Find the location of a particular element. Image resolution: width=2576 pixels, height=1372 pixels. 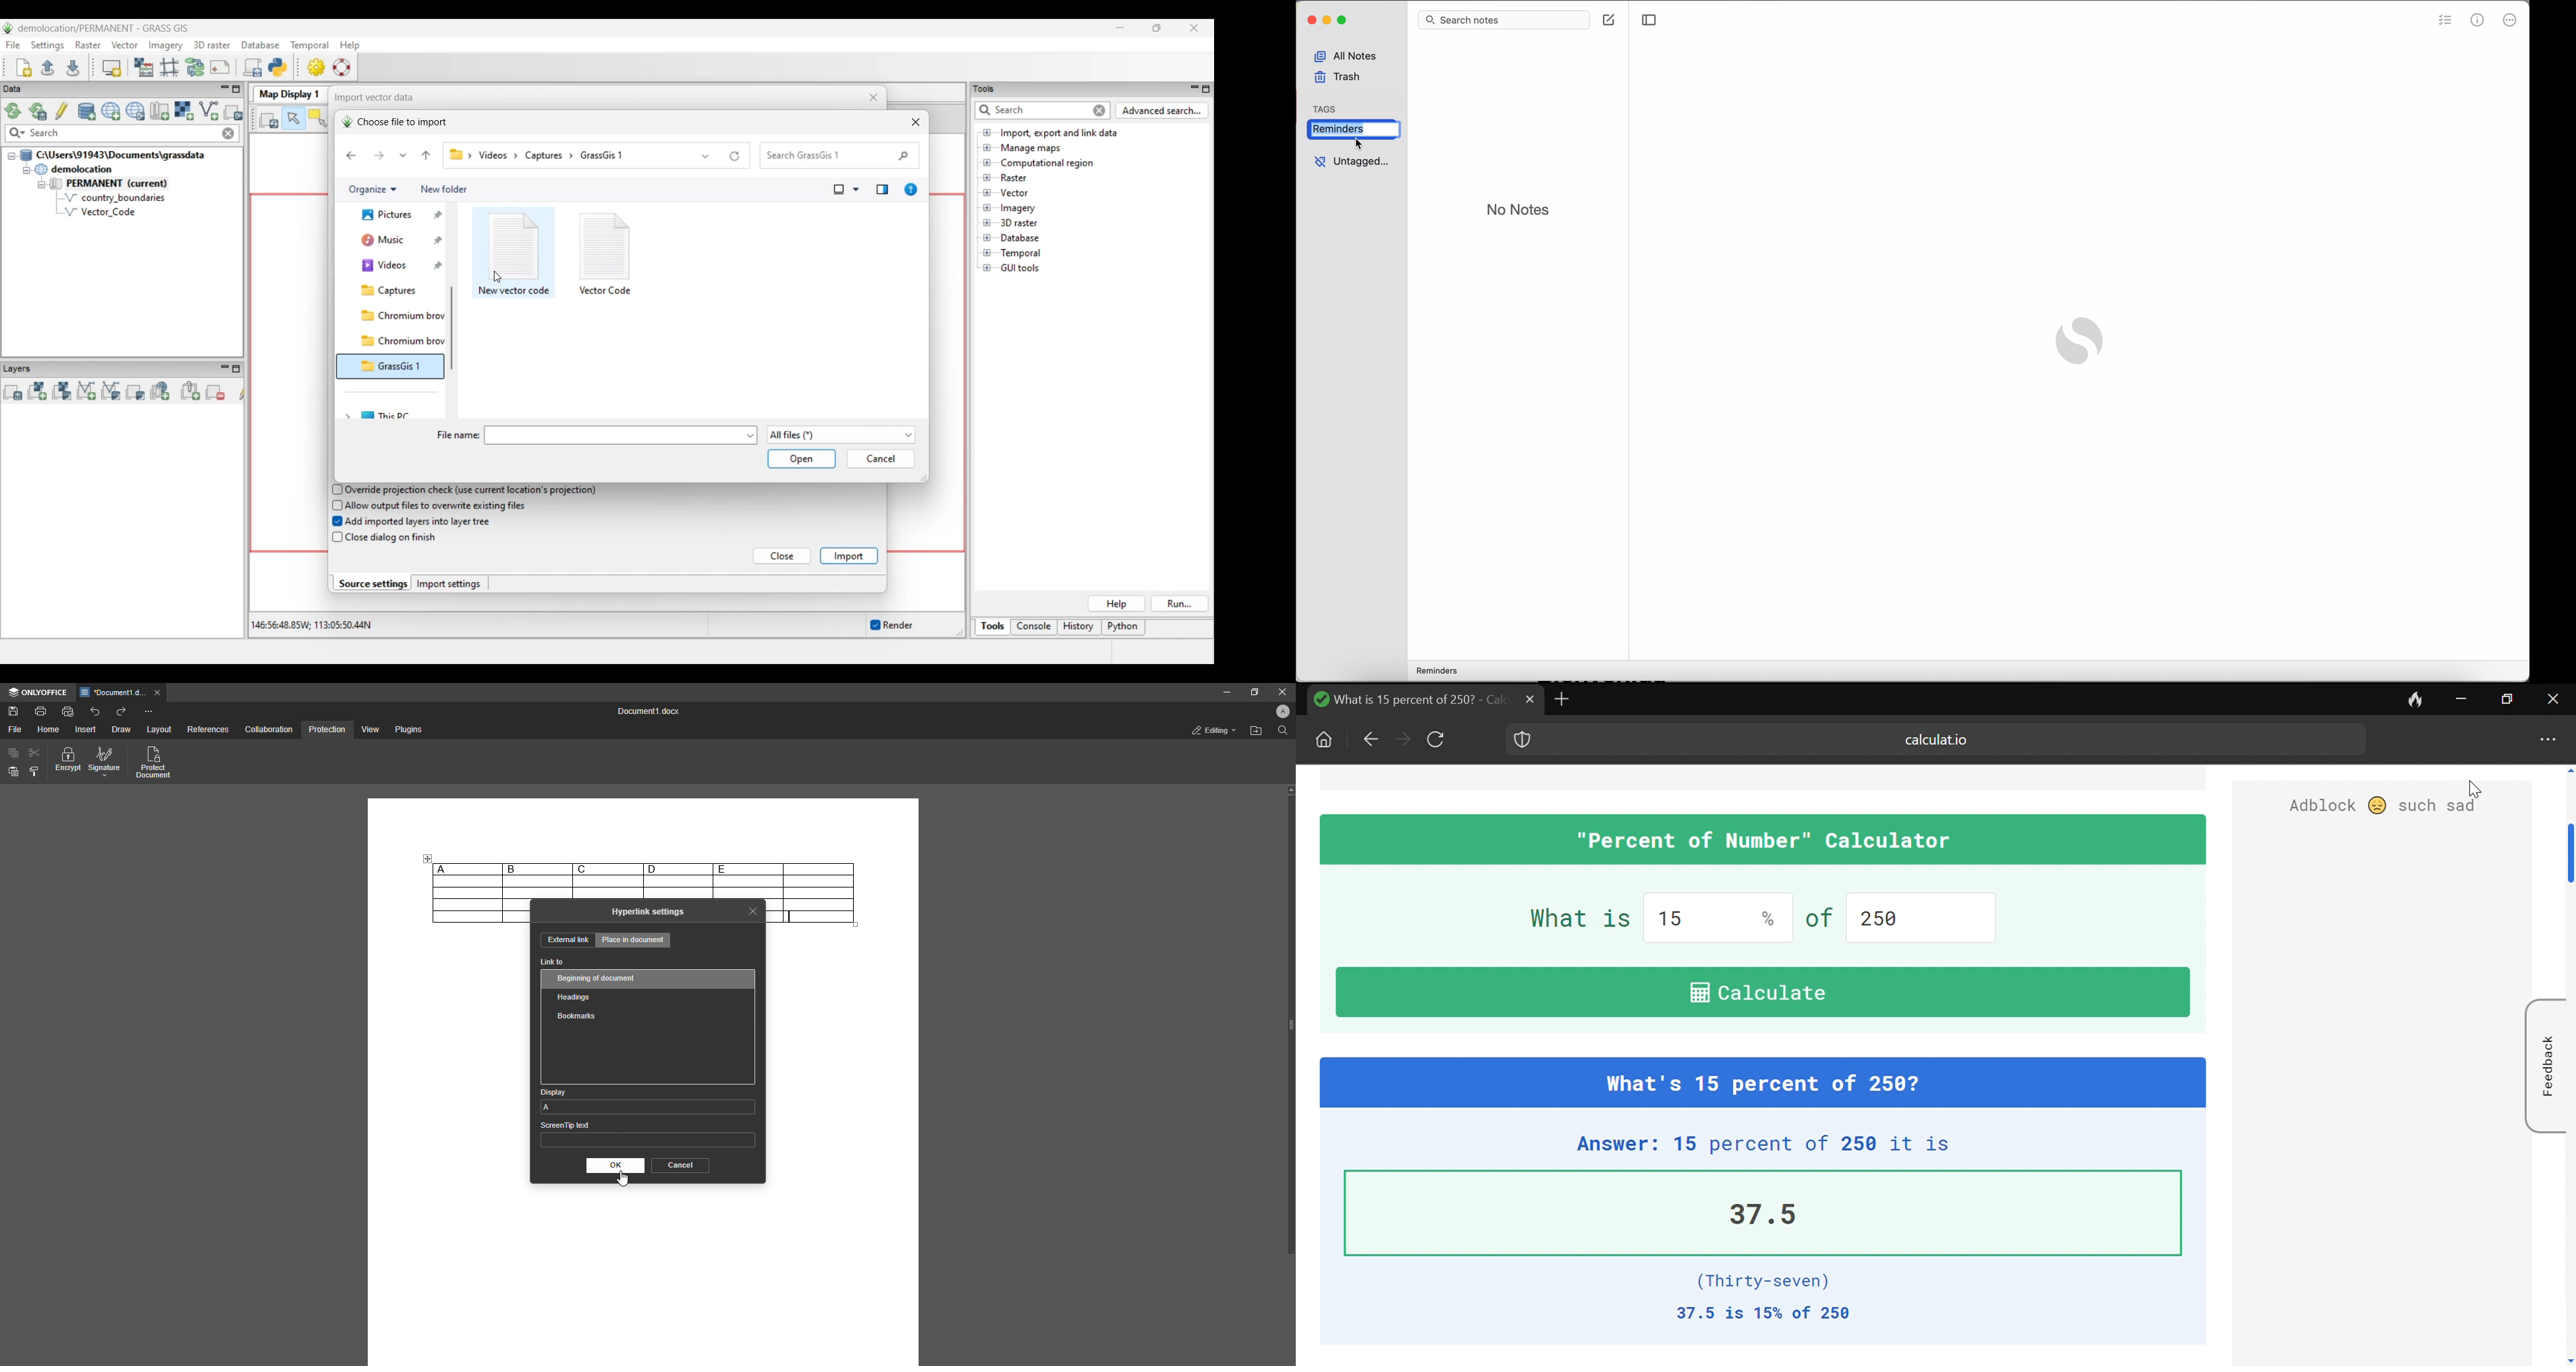

options is located at coordinates (2546, 742).